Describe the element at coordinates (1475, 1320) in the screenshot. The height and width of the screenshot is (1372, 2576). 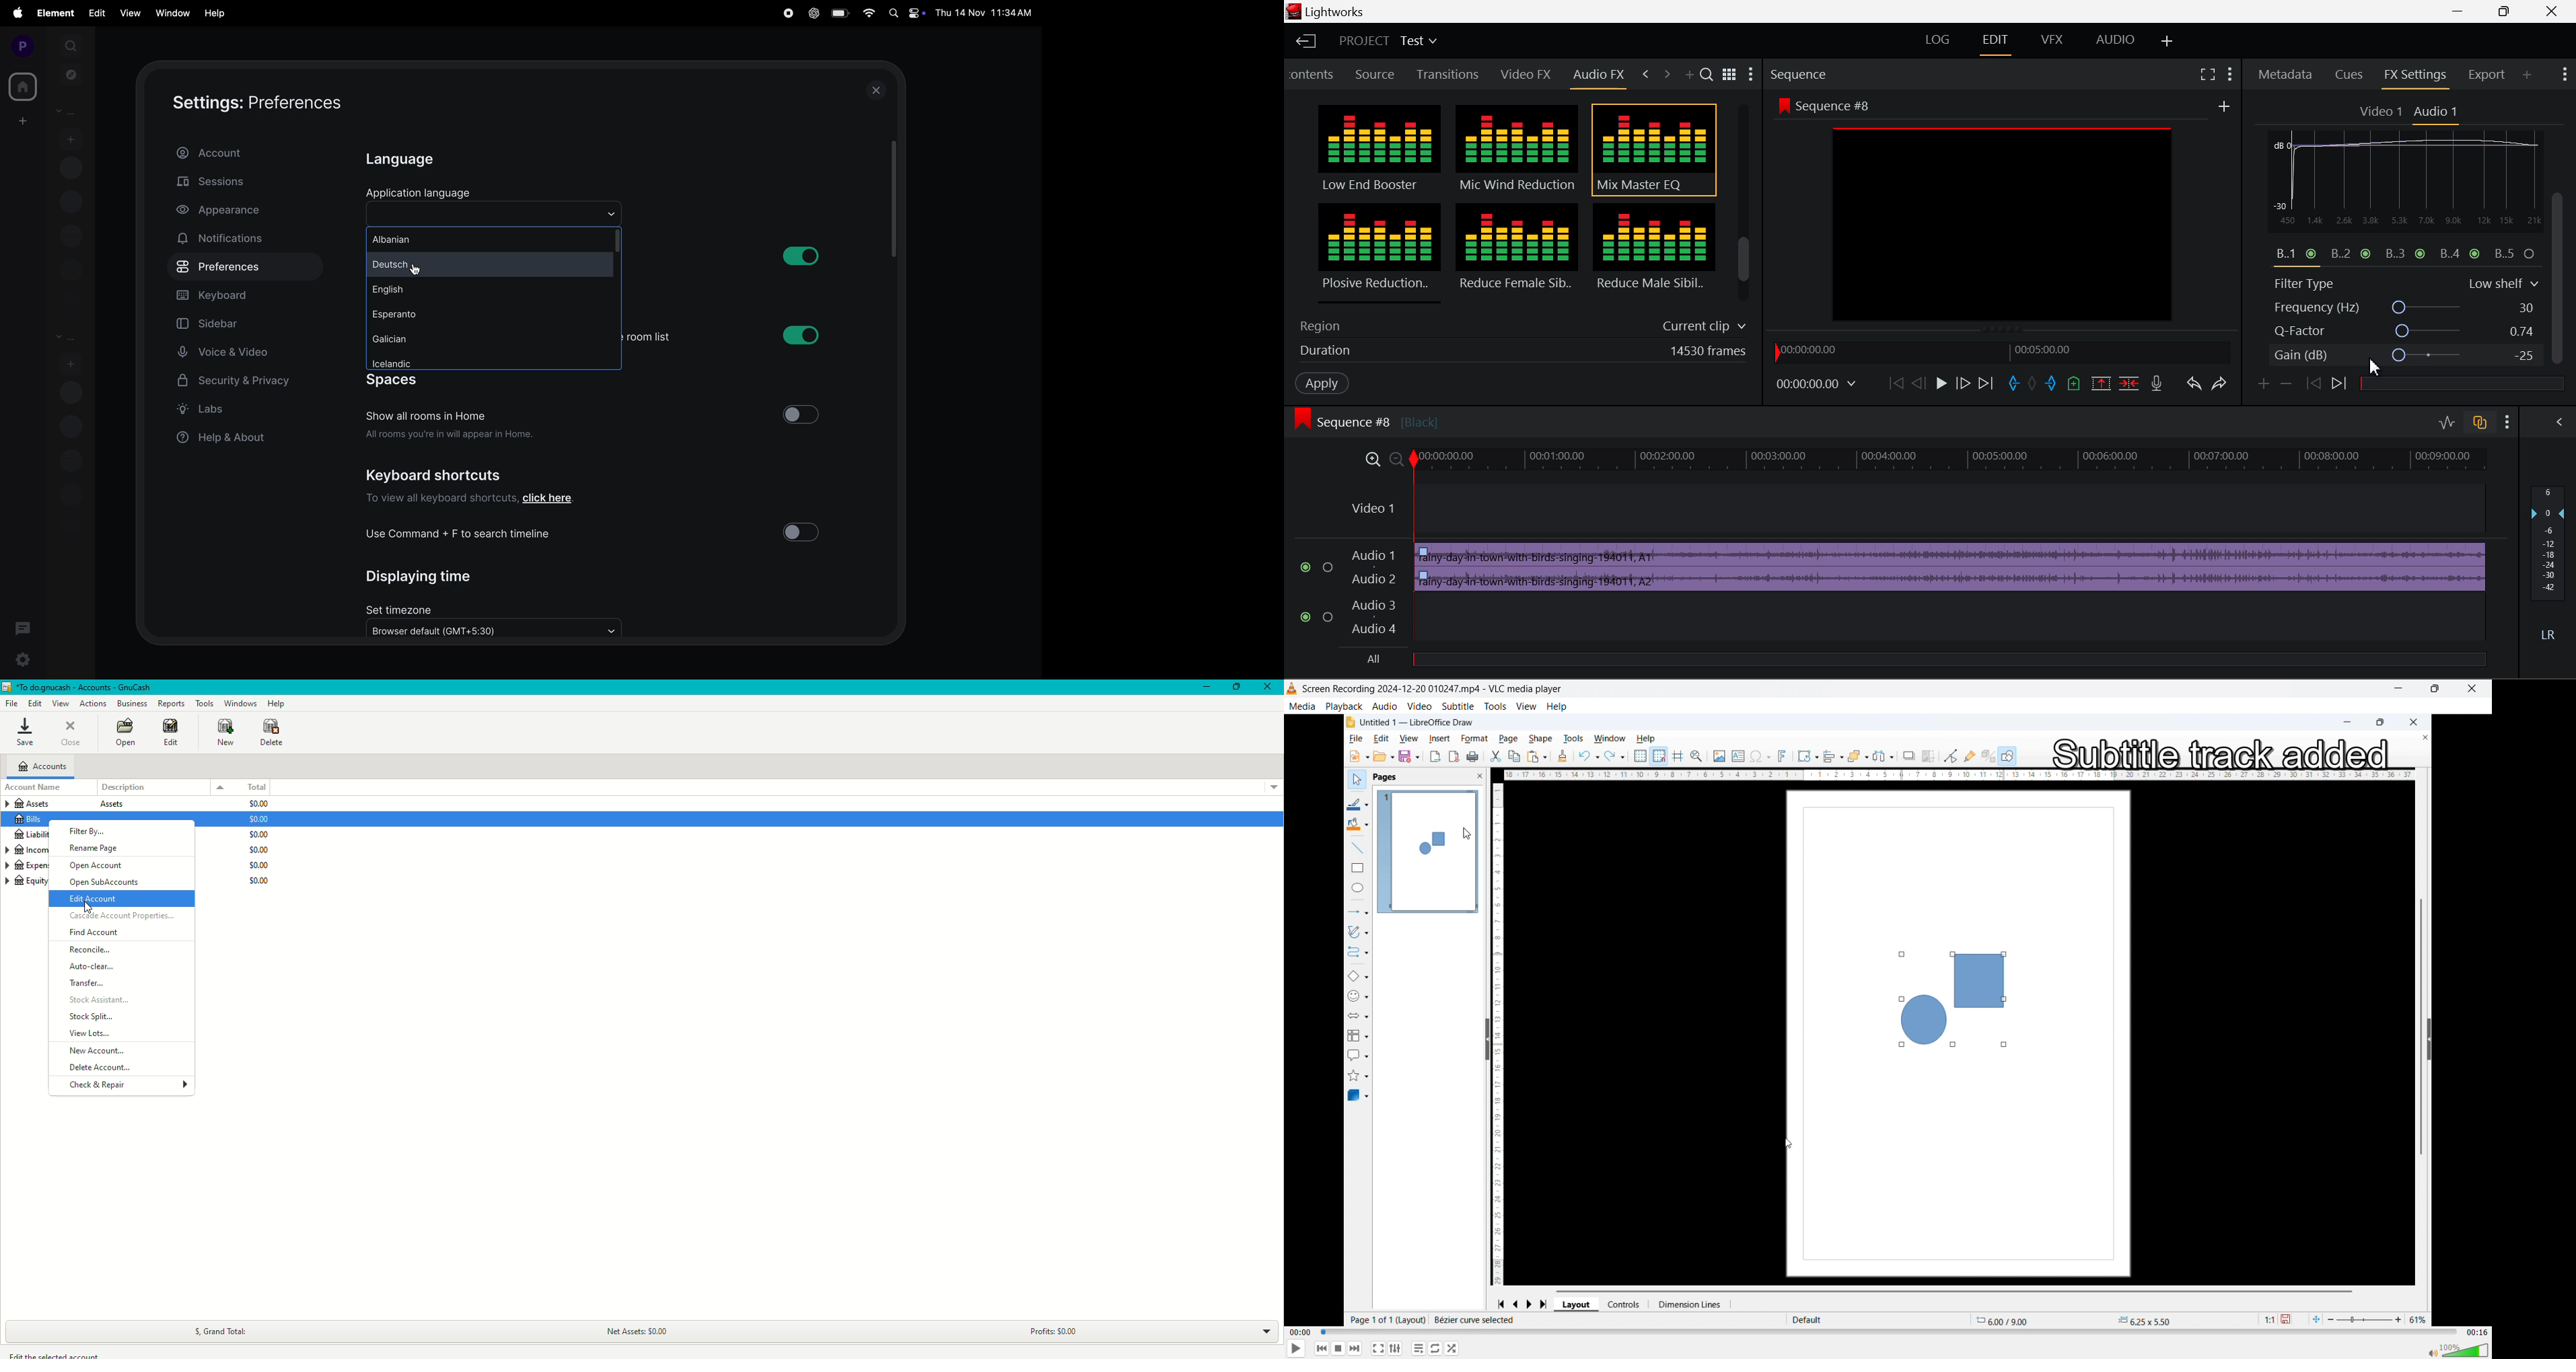
I see `bezier curve selected` at that location.